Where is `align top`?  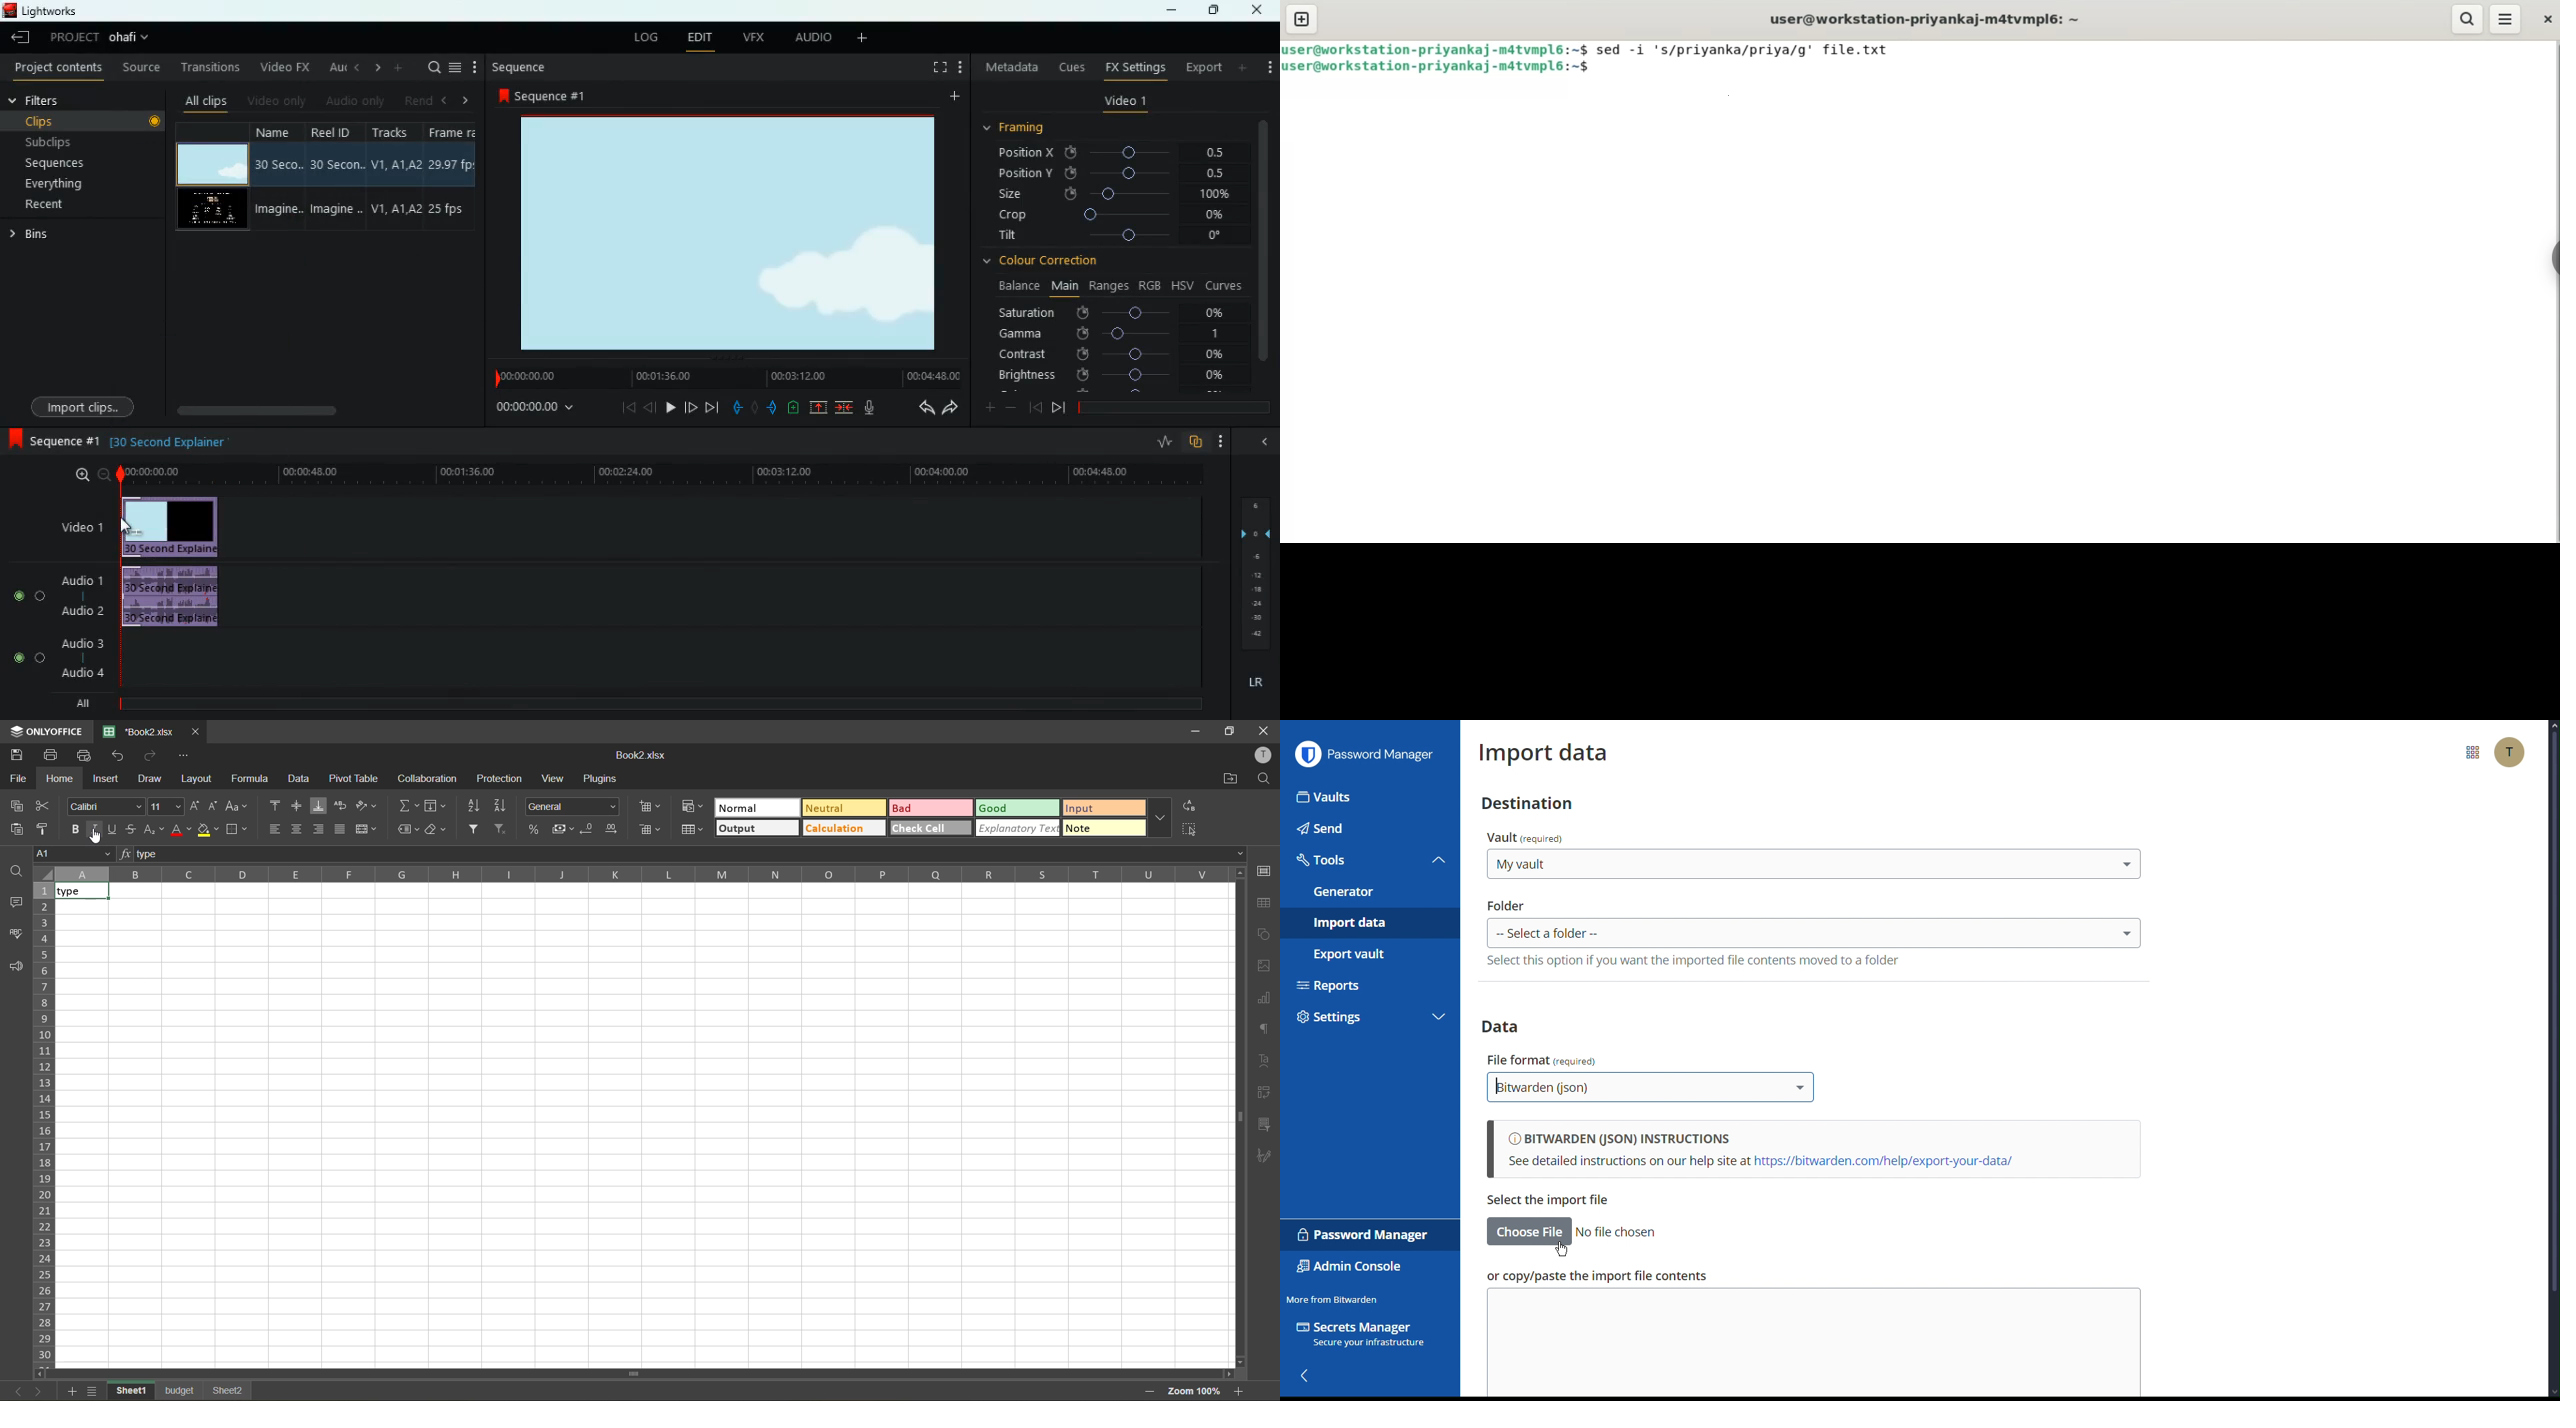
align top is located at coordinates (276, 805).